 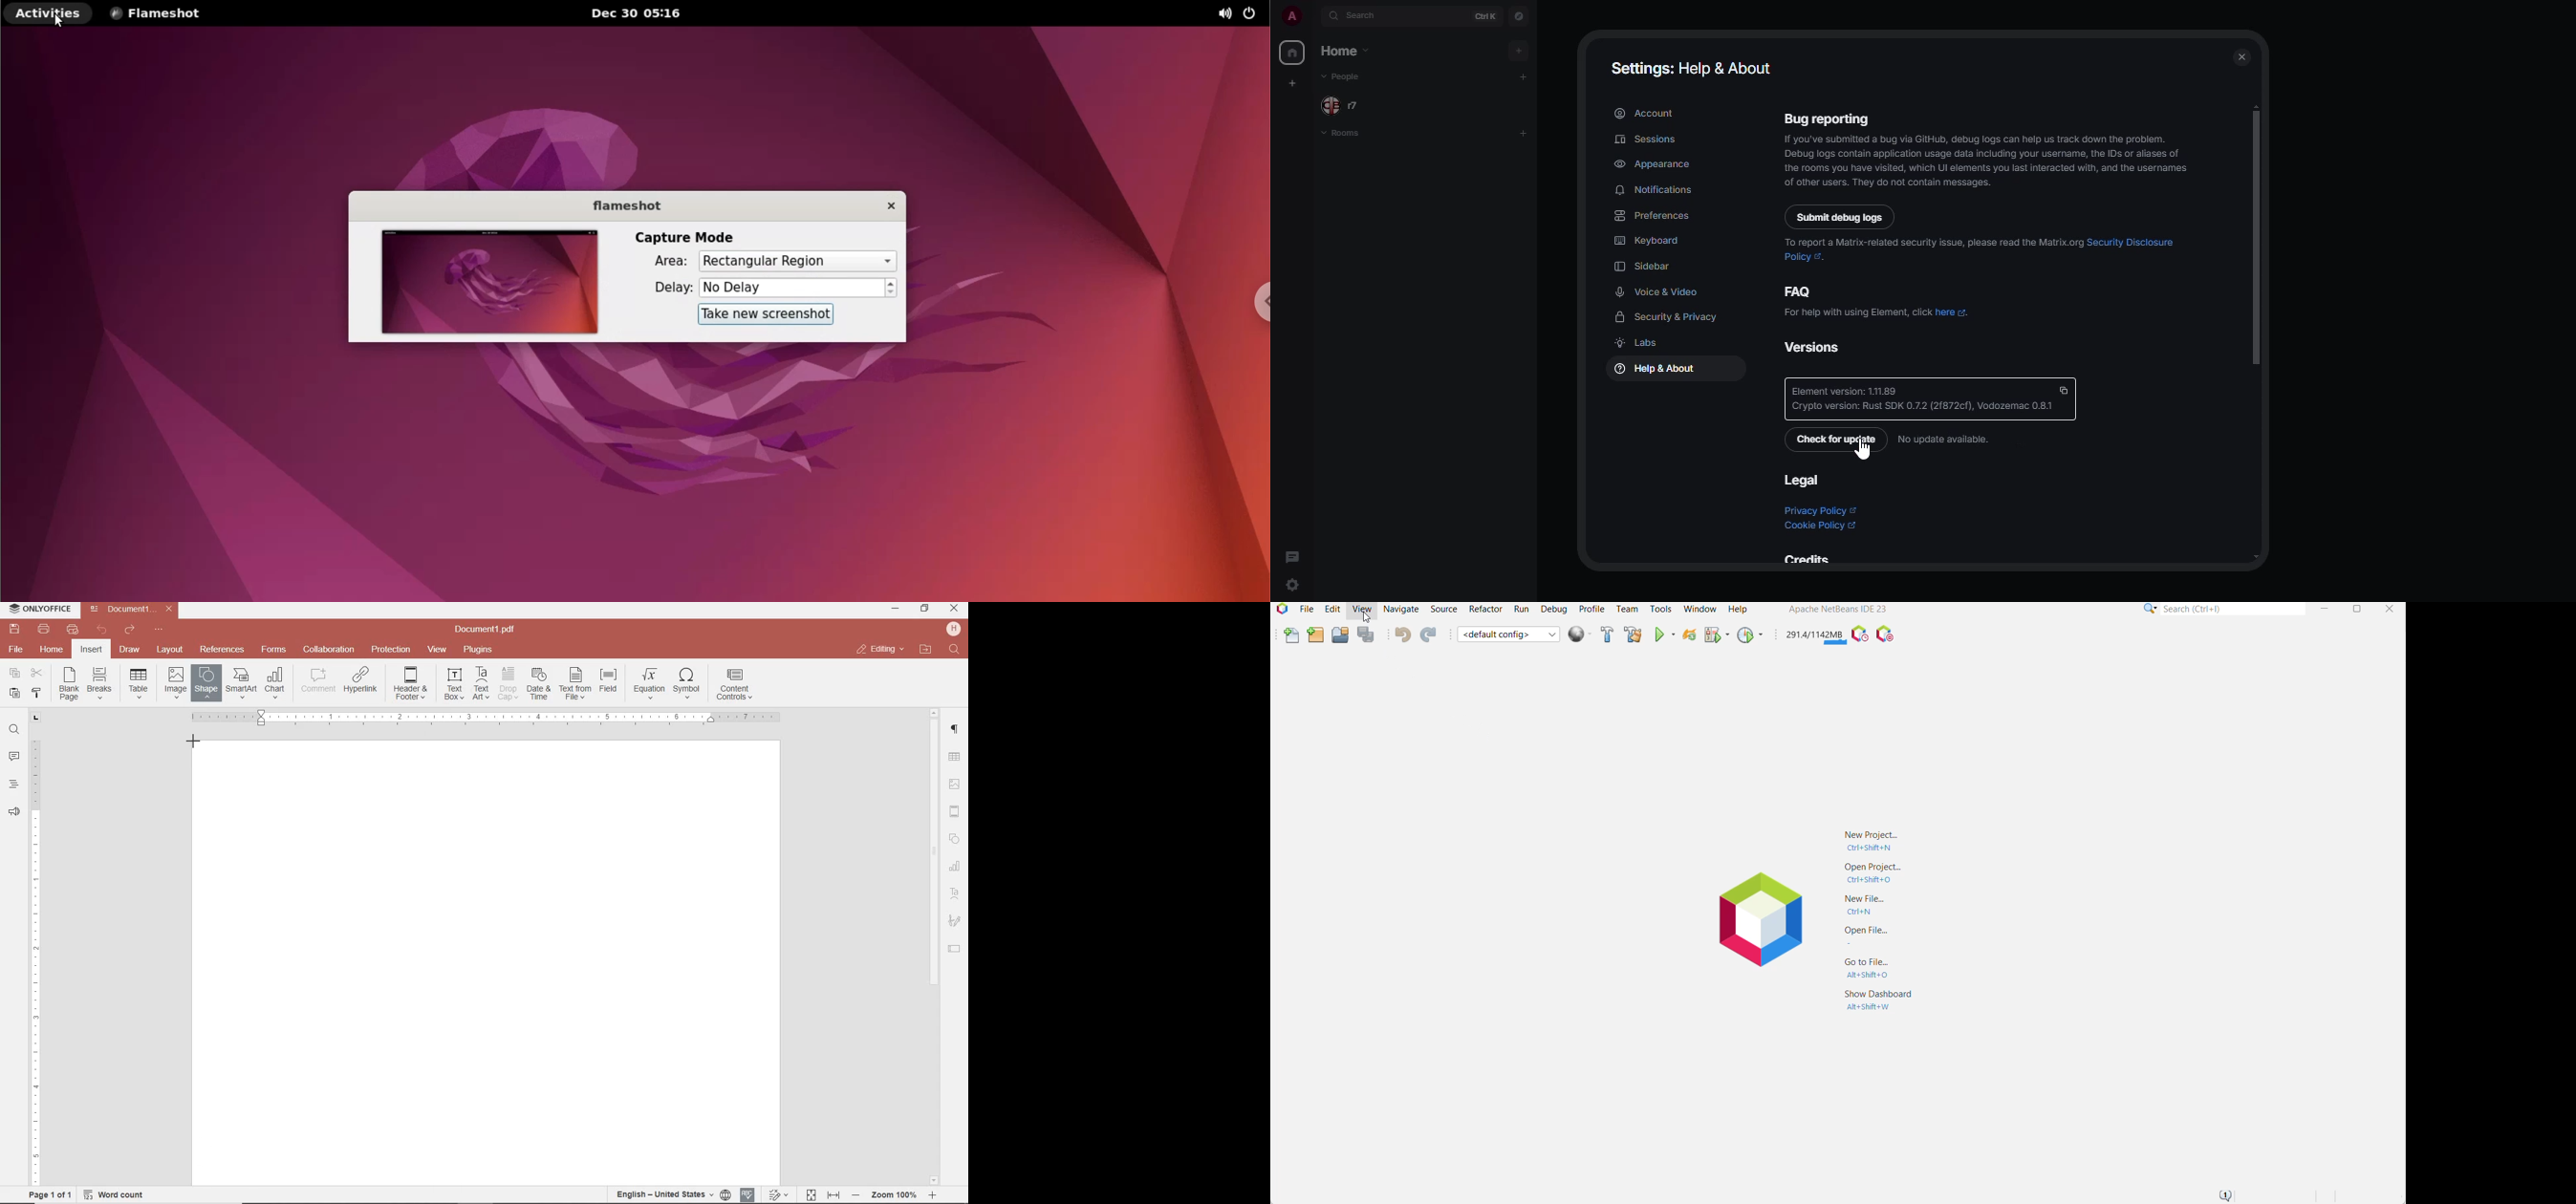 I want to click on sidebar, so click(x=1645, y=266).